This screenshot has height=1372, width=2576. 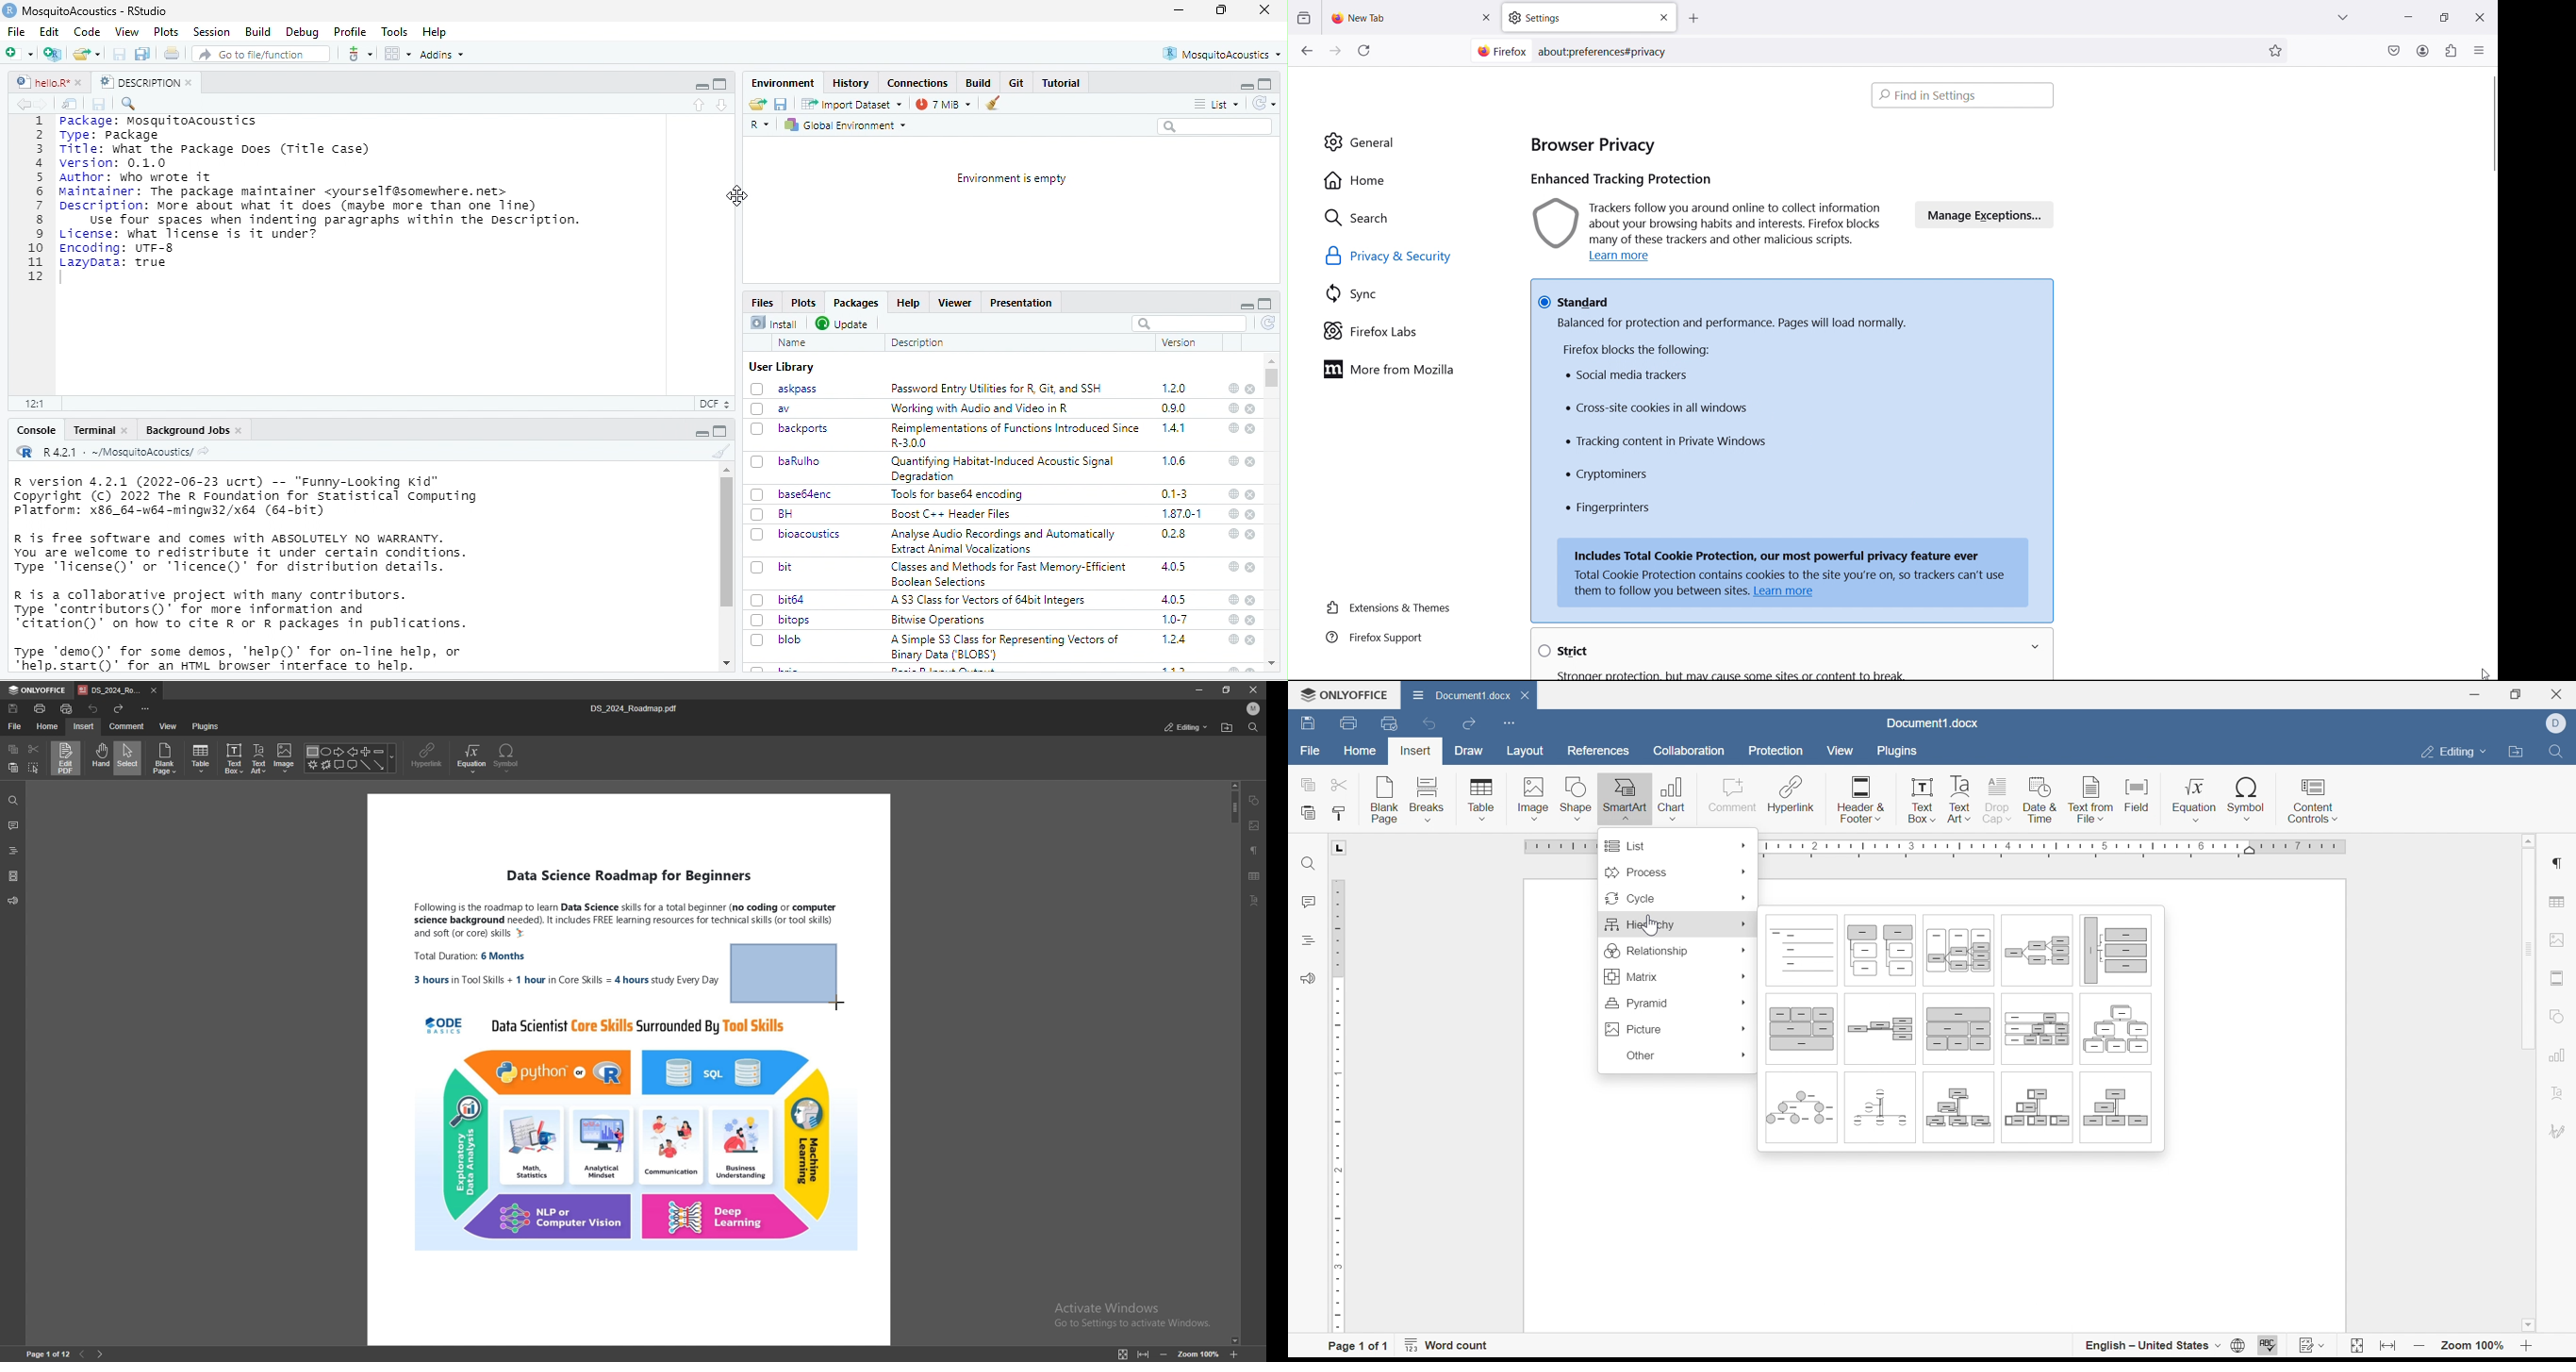 What do you see at coordinates (1342, 784) in the screenshot?
I see `Cut` at bounding box center [1342, 784].